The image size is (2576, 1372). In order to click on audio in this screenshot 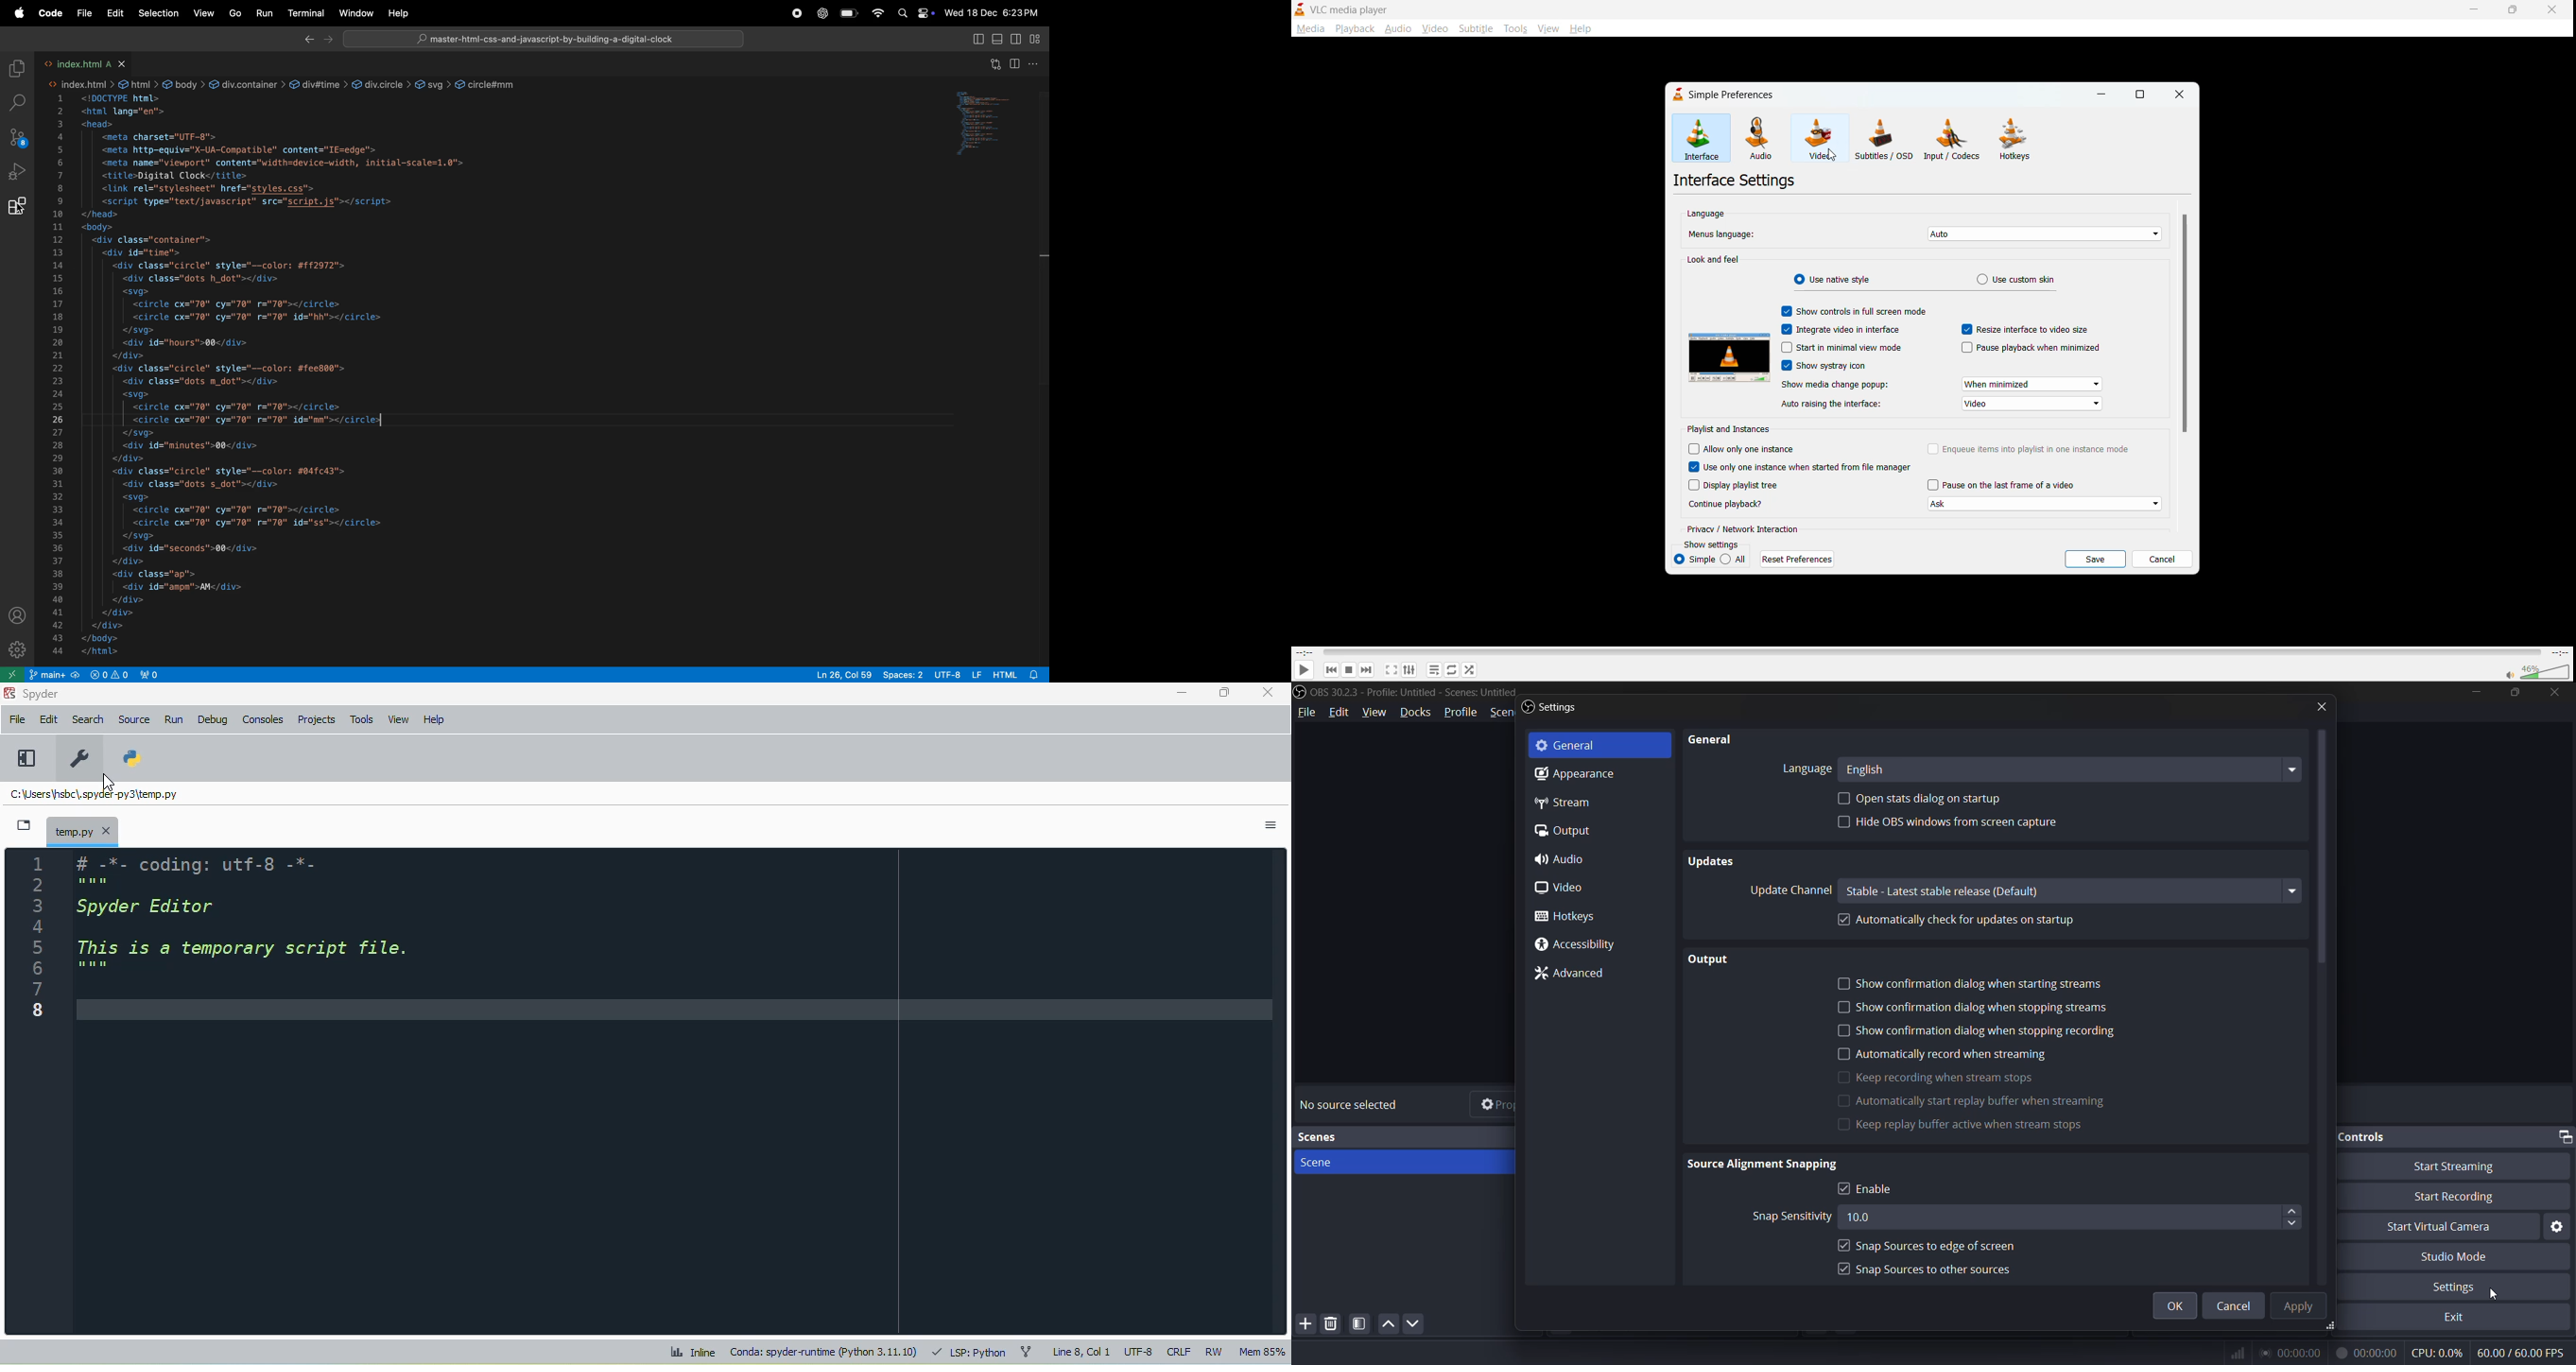, I will do `click(1562, 860)`.